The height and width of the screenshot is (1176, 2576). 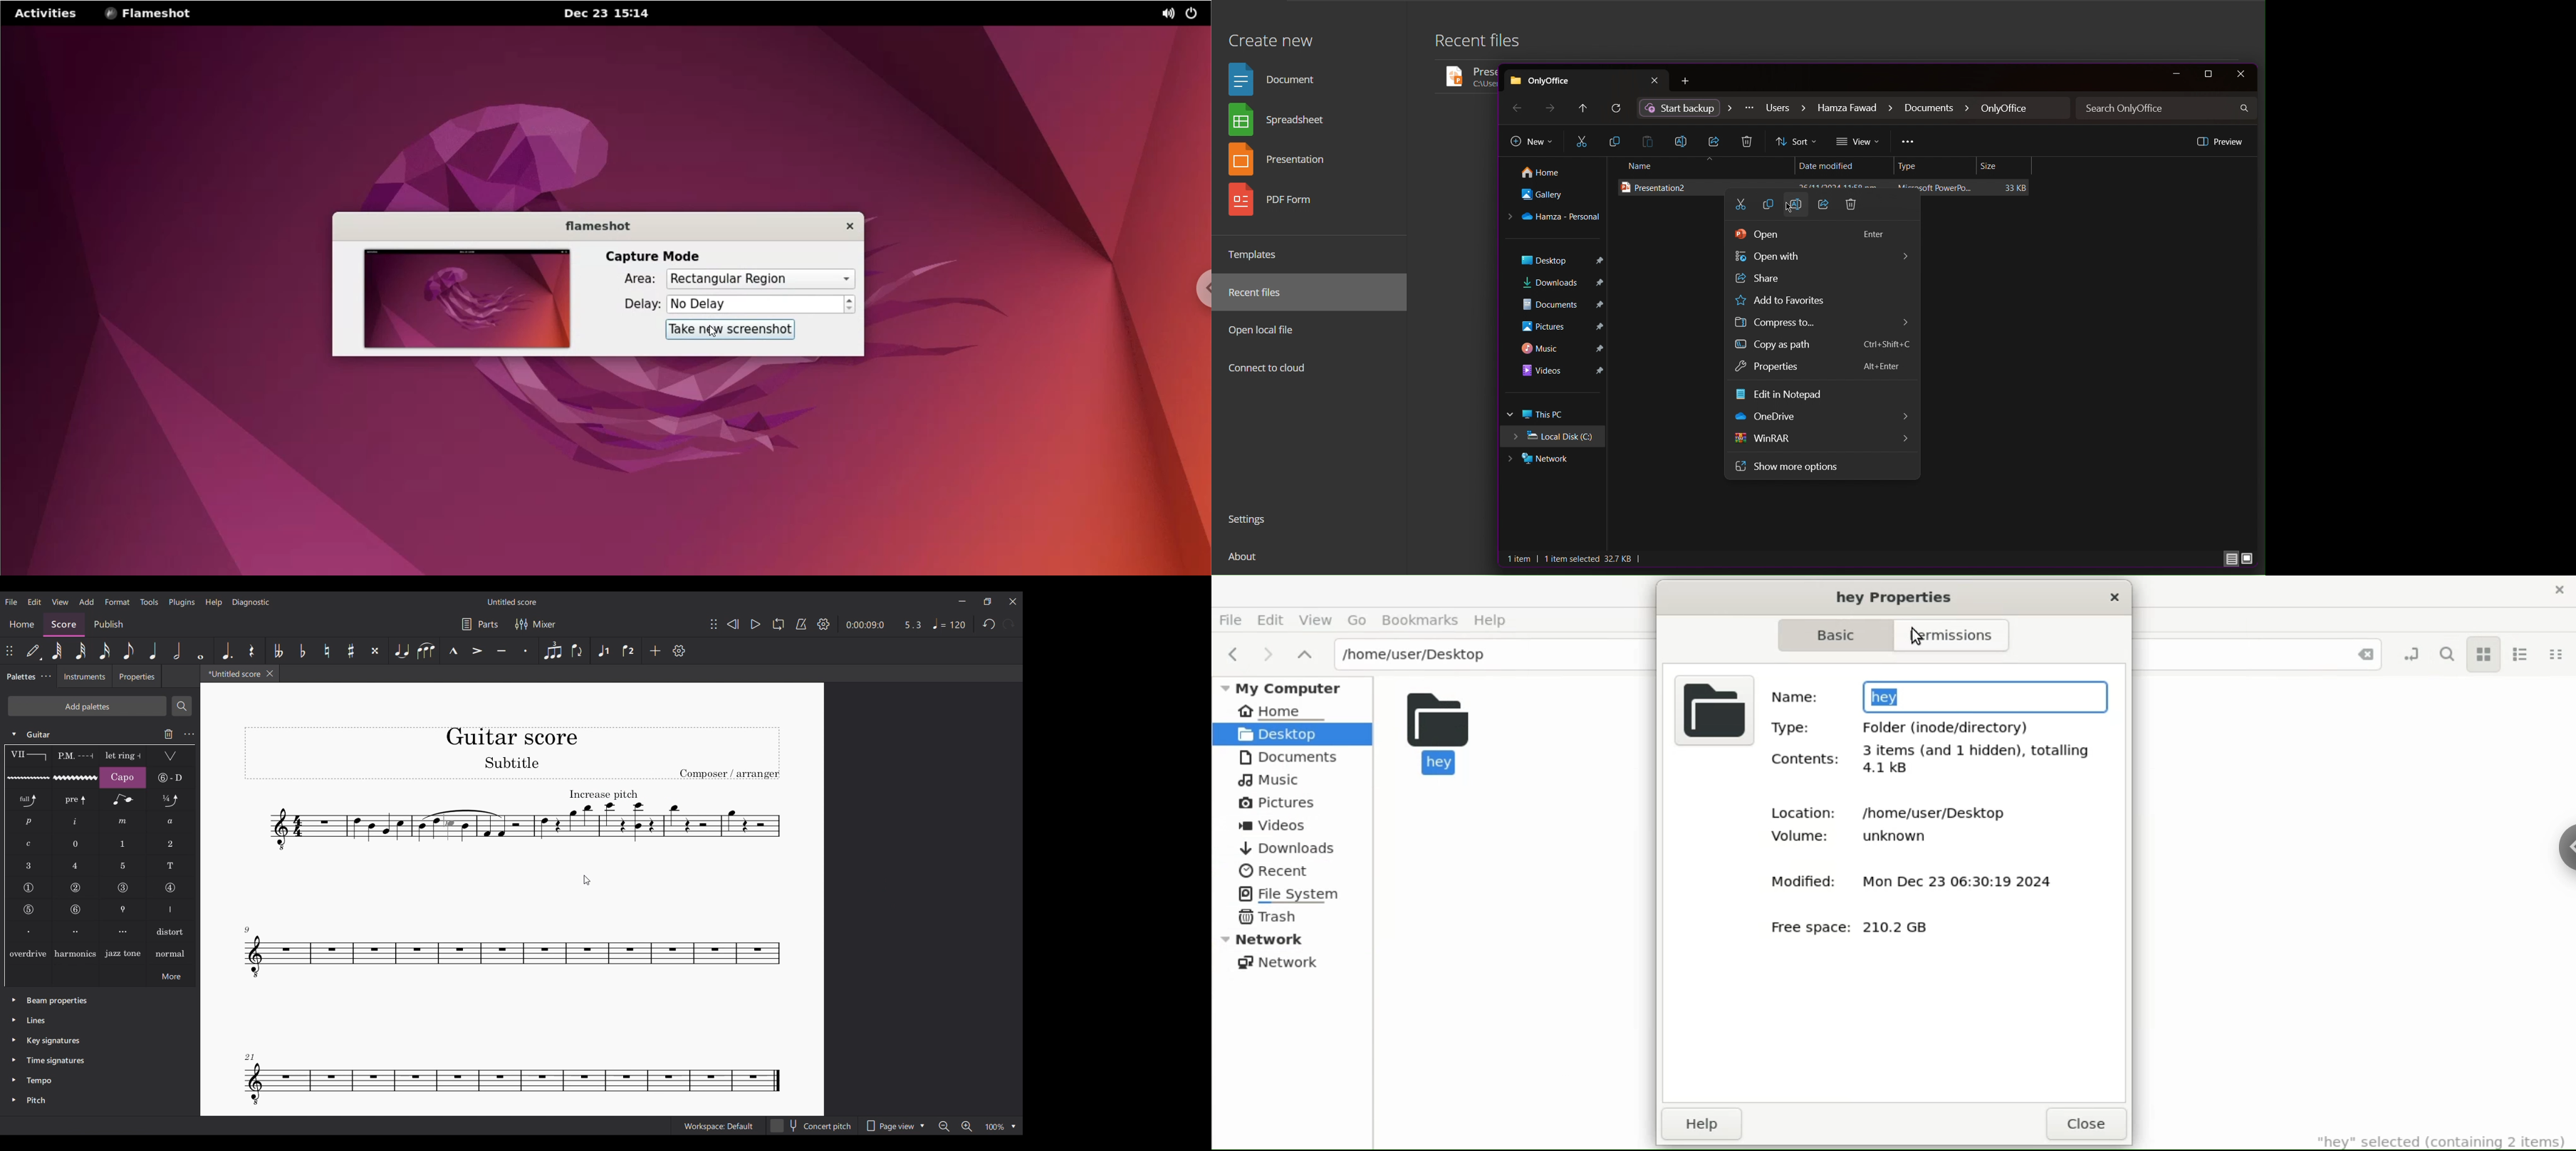 What do you see at coordinates (2175, 74) in the screenshot?
I see `Minimize` at bounding box center [2175, 74].